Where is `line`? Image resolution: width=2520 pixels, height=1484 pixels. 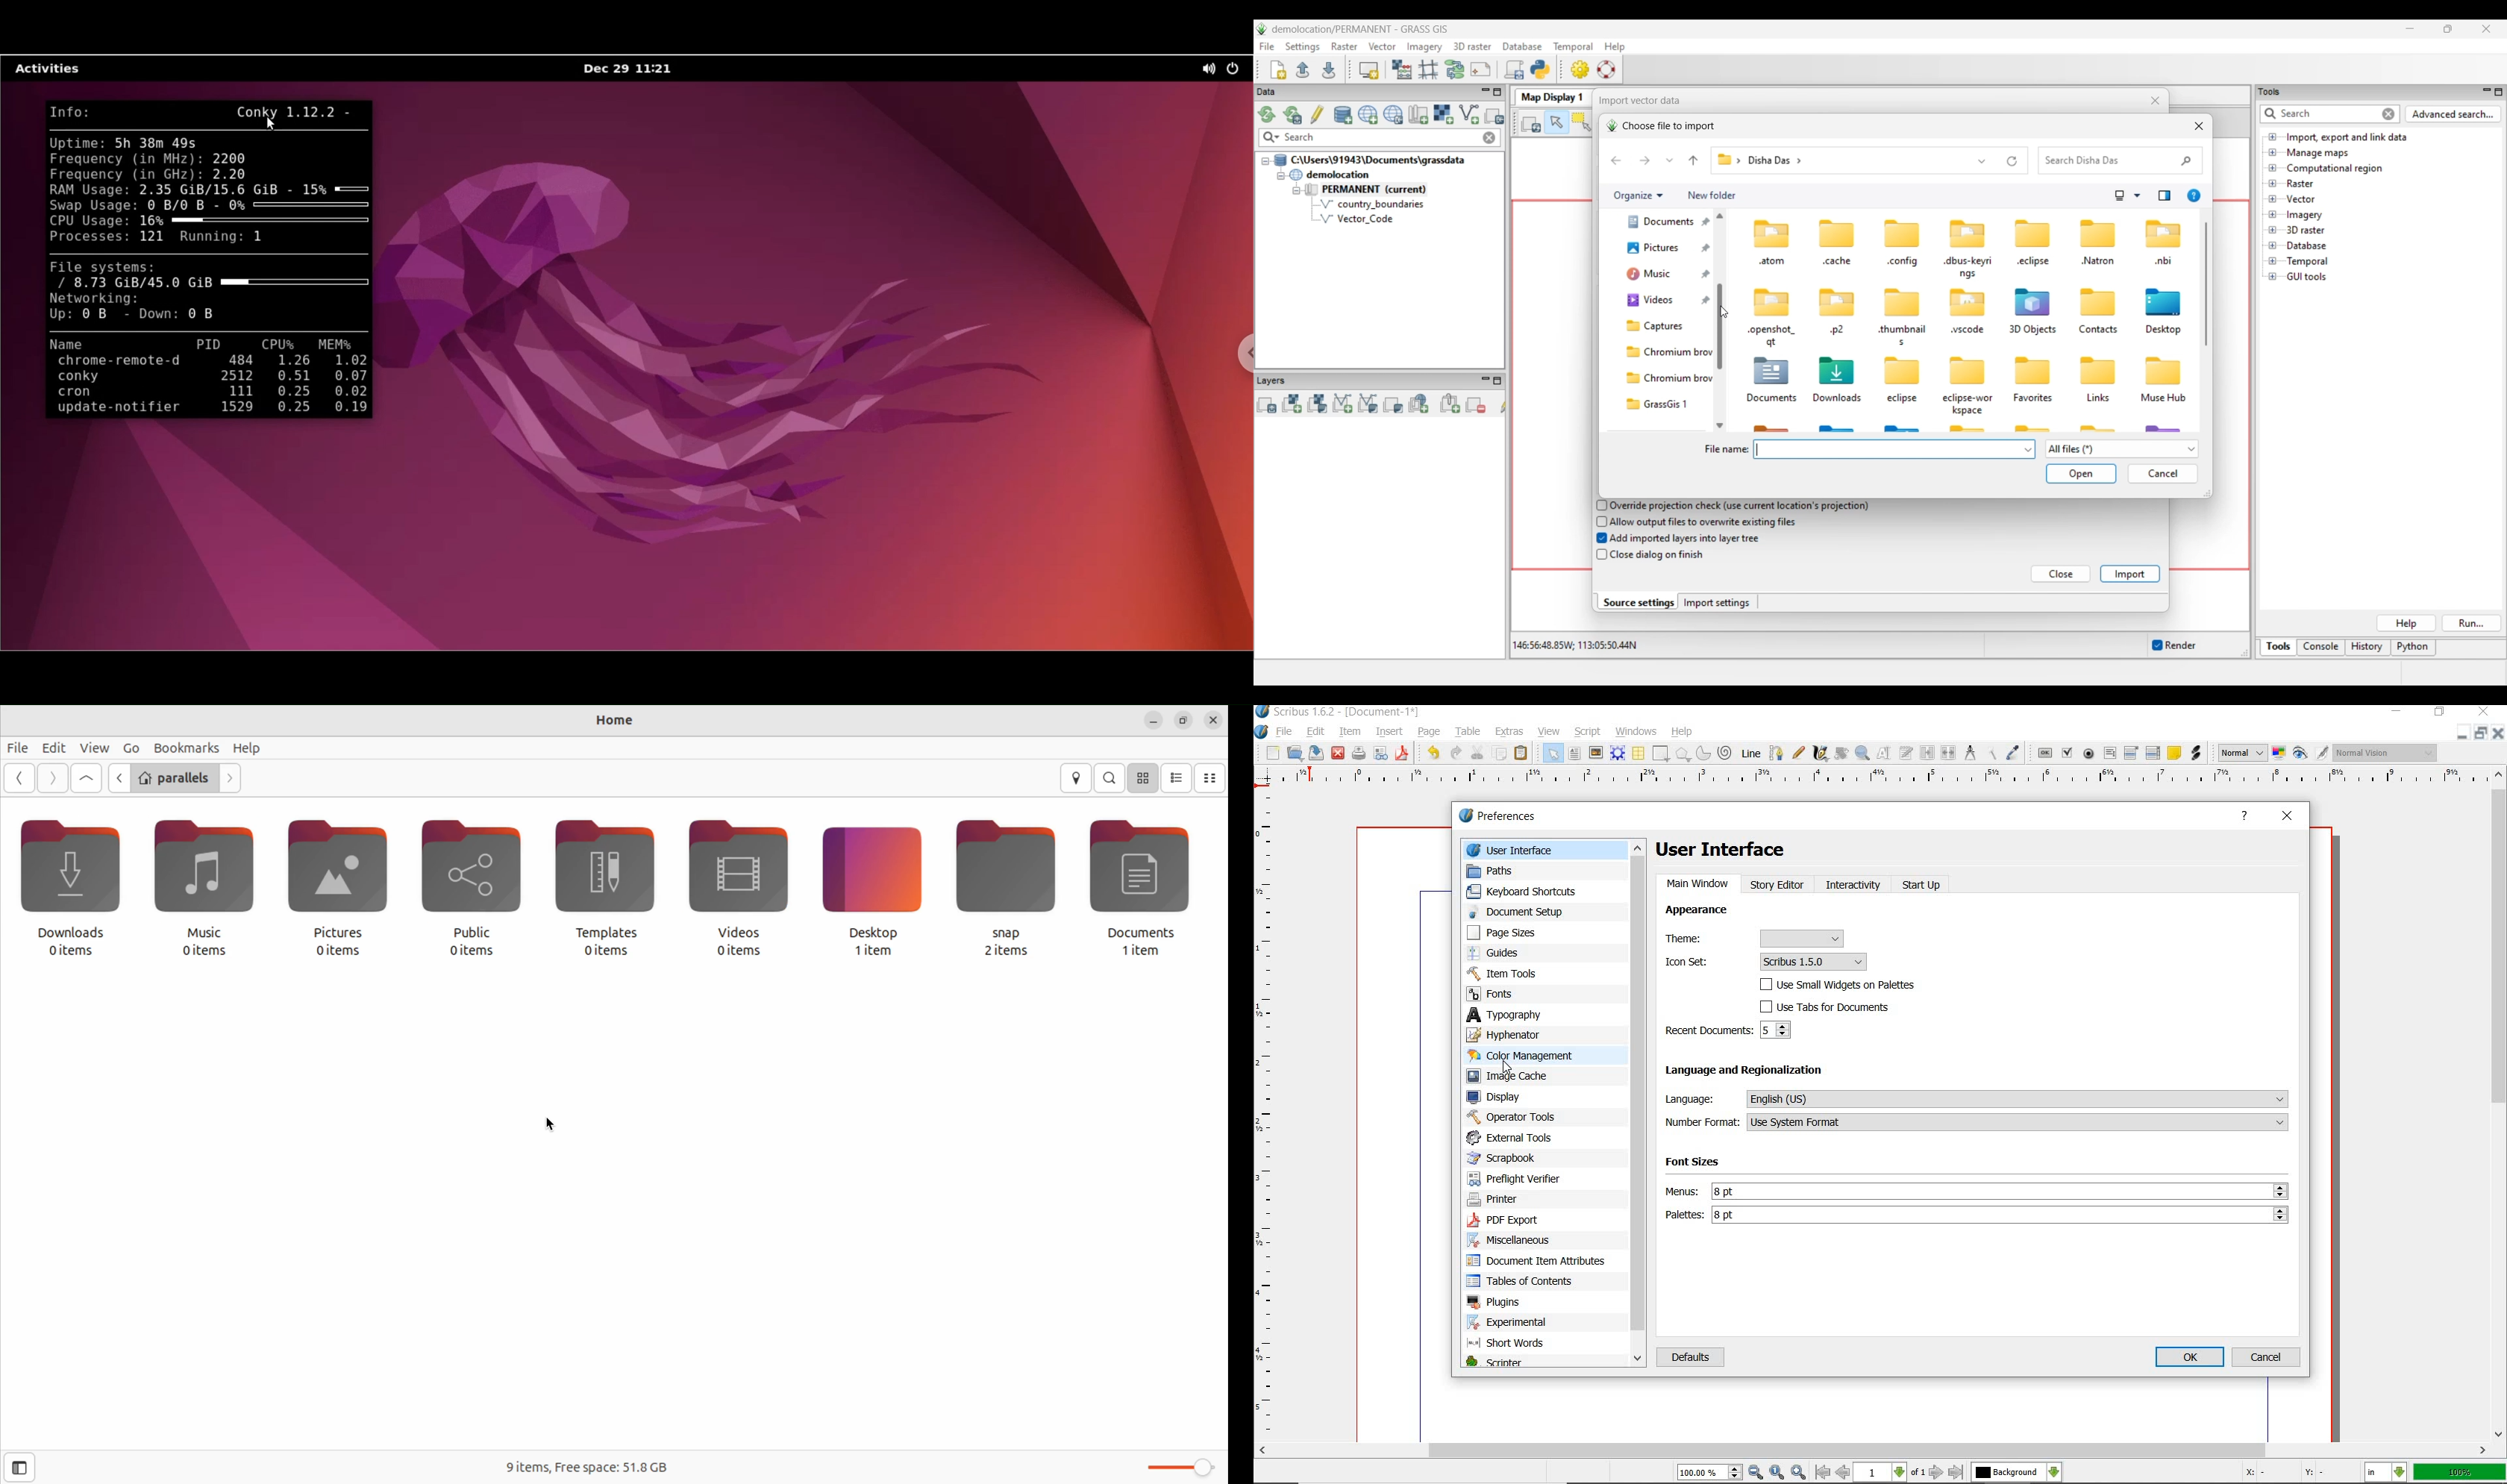
line is located at coordinates (1752, 753).